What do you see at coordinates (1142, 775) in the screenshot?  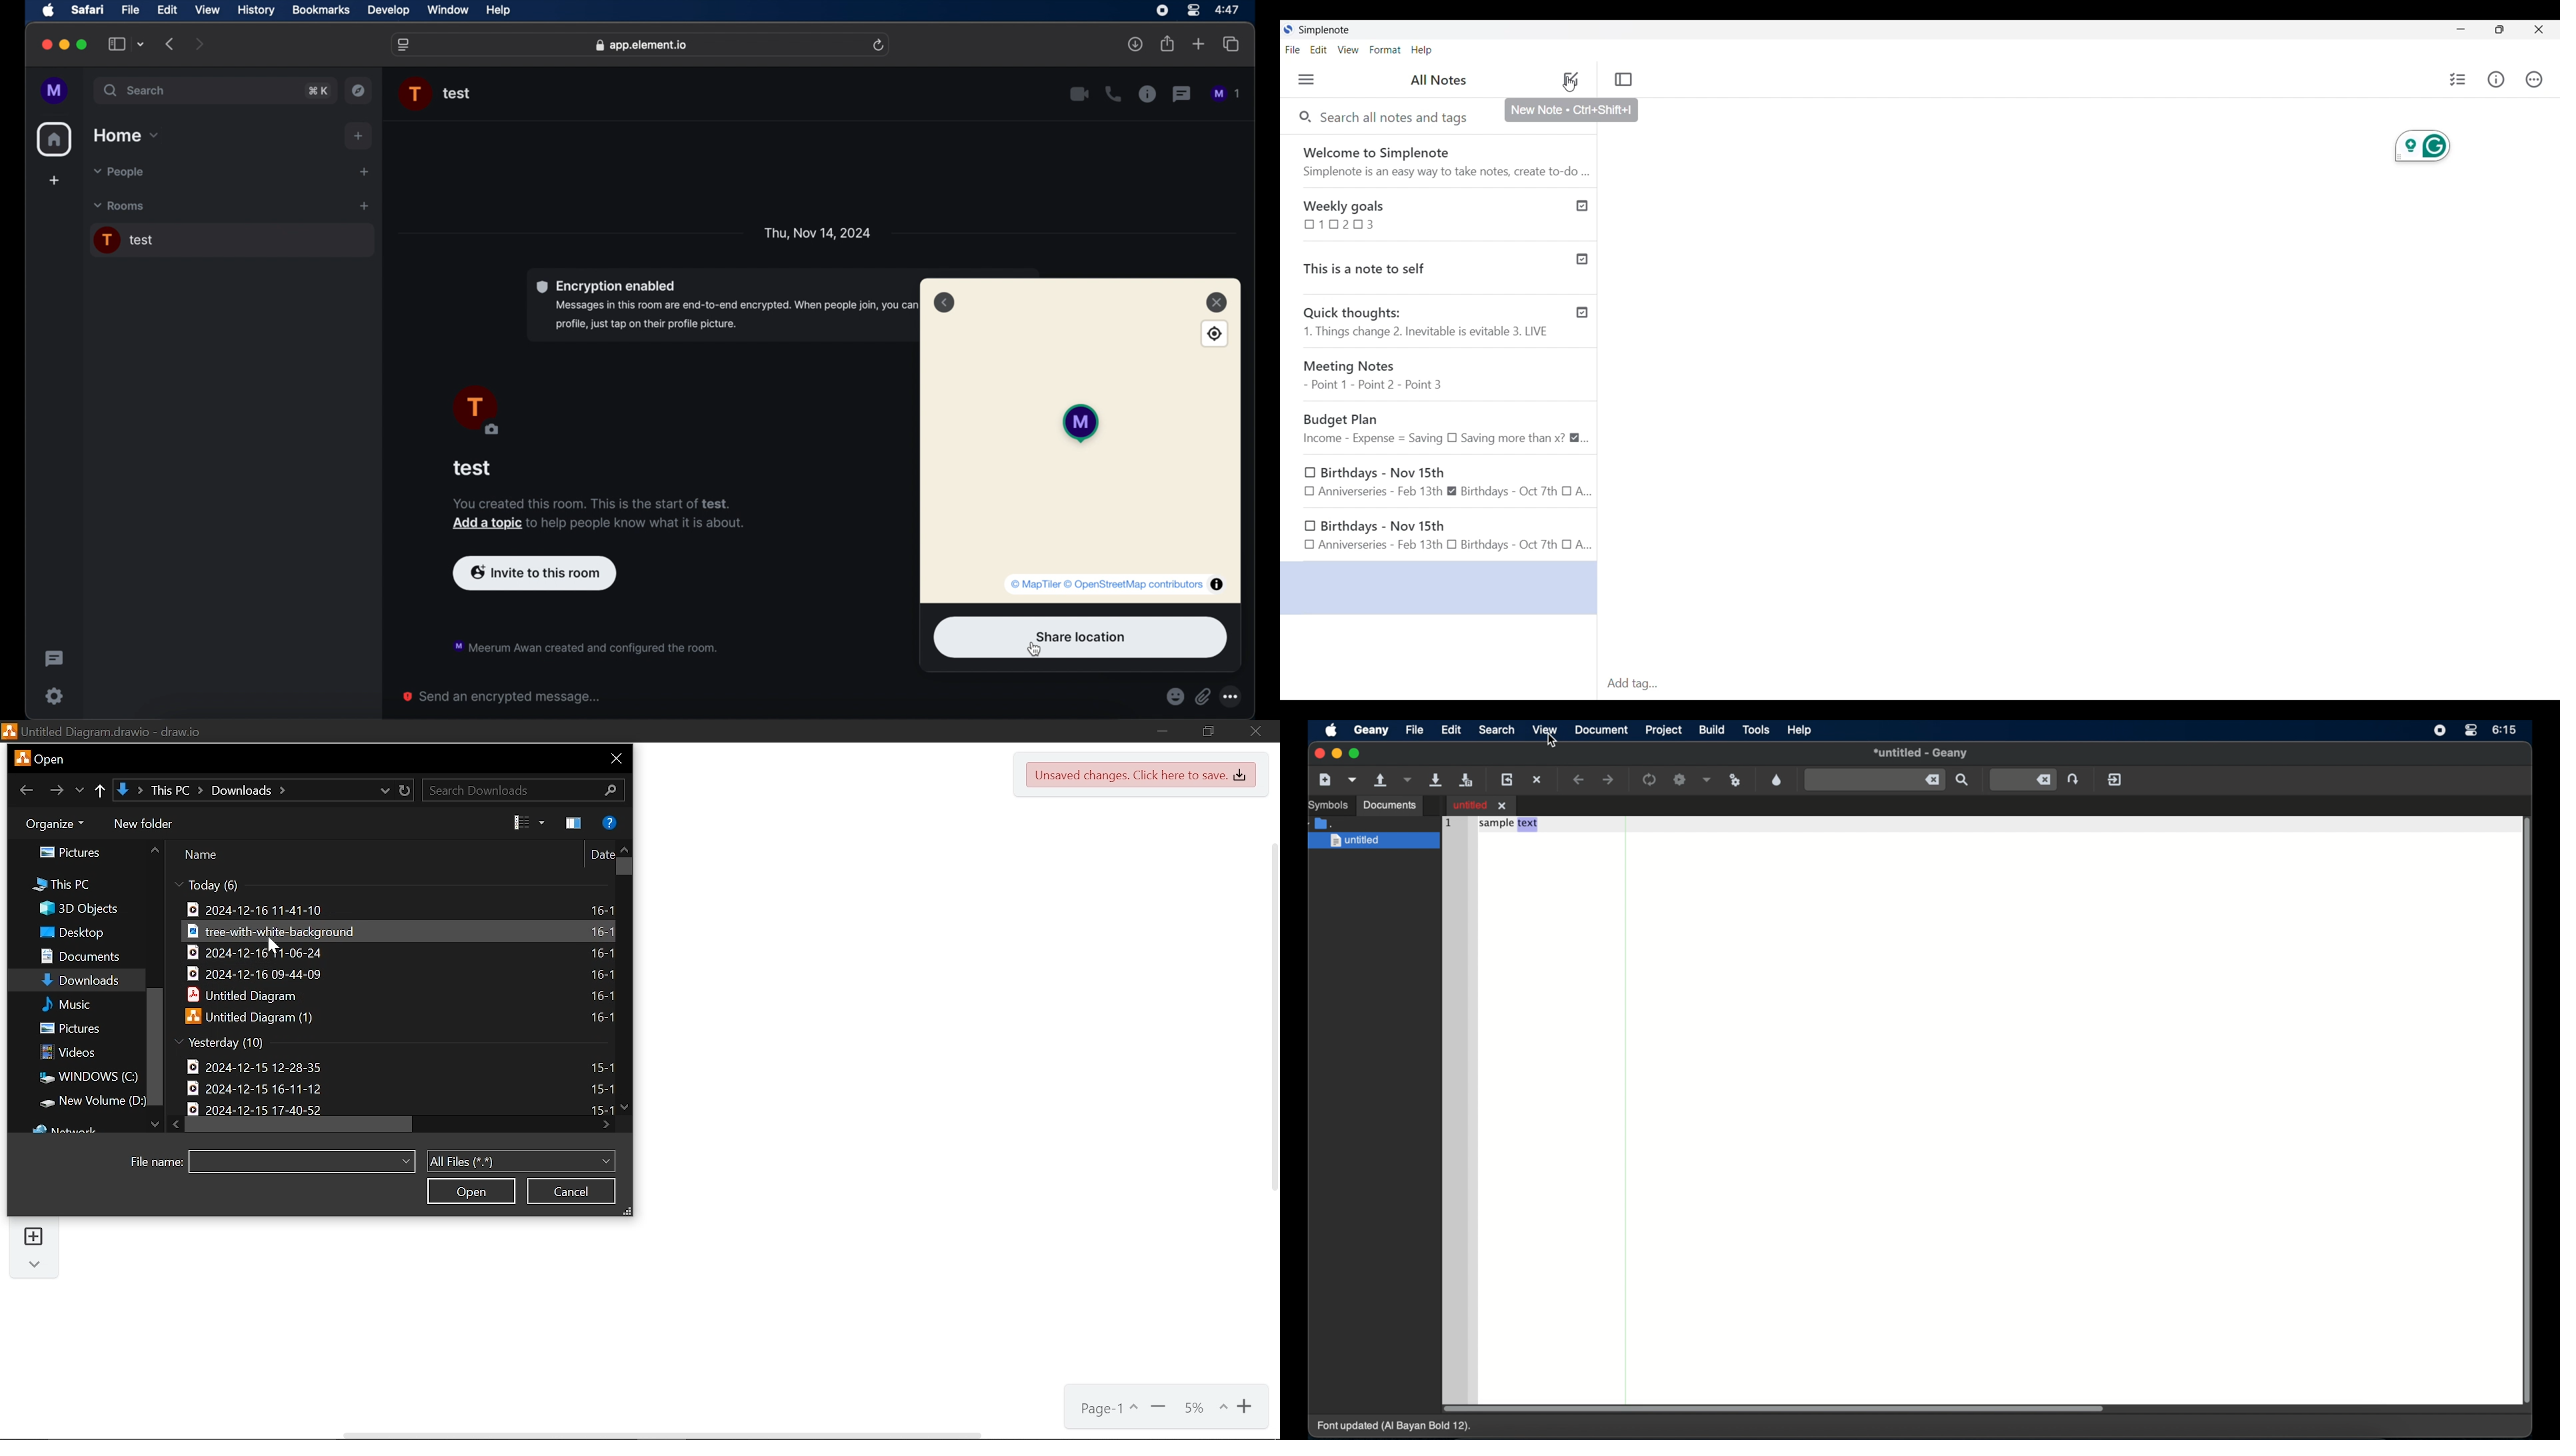 I see `Unsaved changes` at bounding box center [1142, 775].